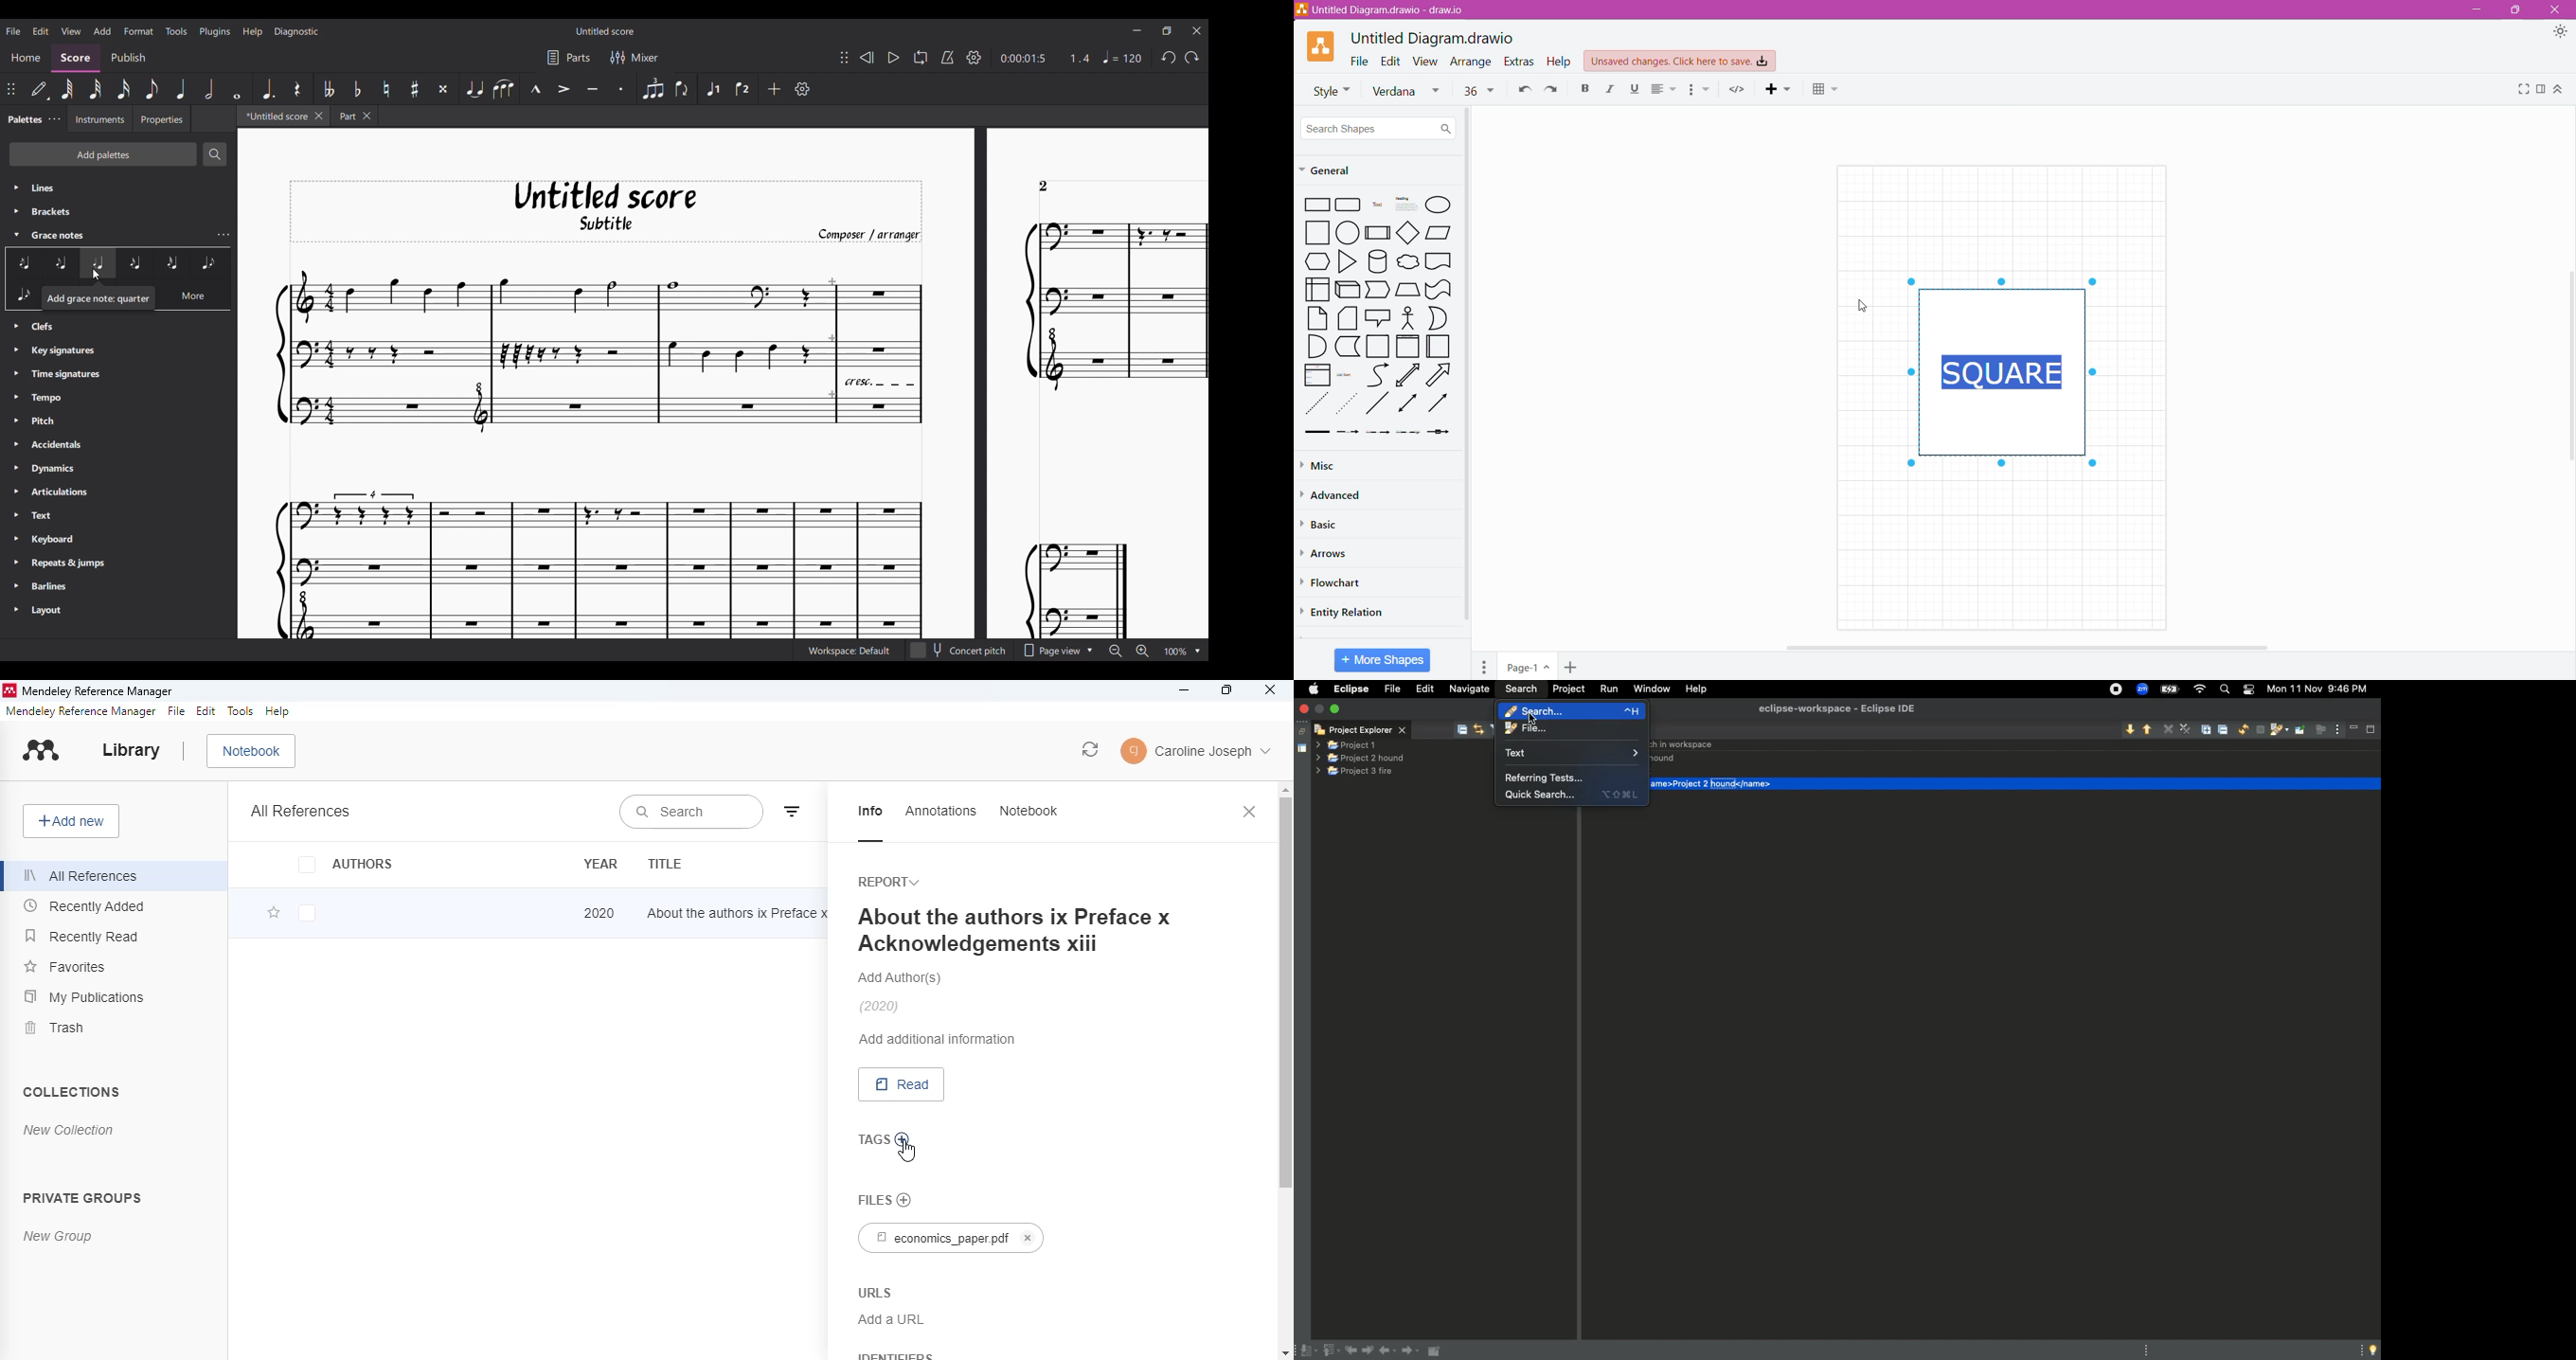 The width and height of the screenshot is (2576, 1372). Describe the element at coordinates (1307, 1351) in the screenshot. I see `Next annotation` at that location.